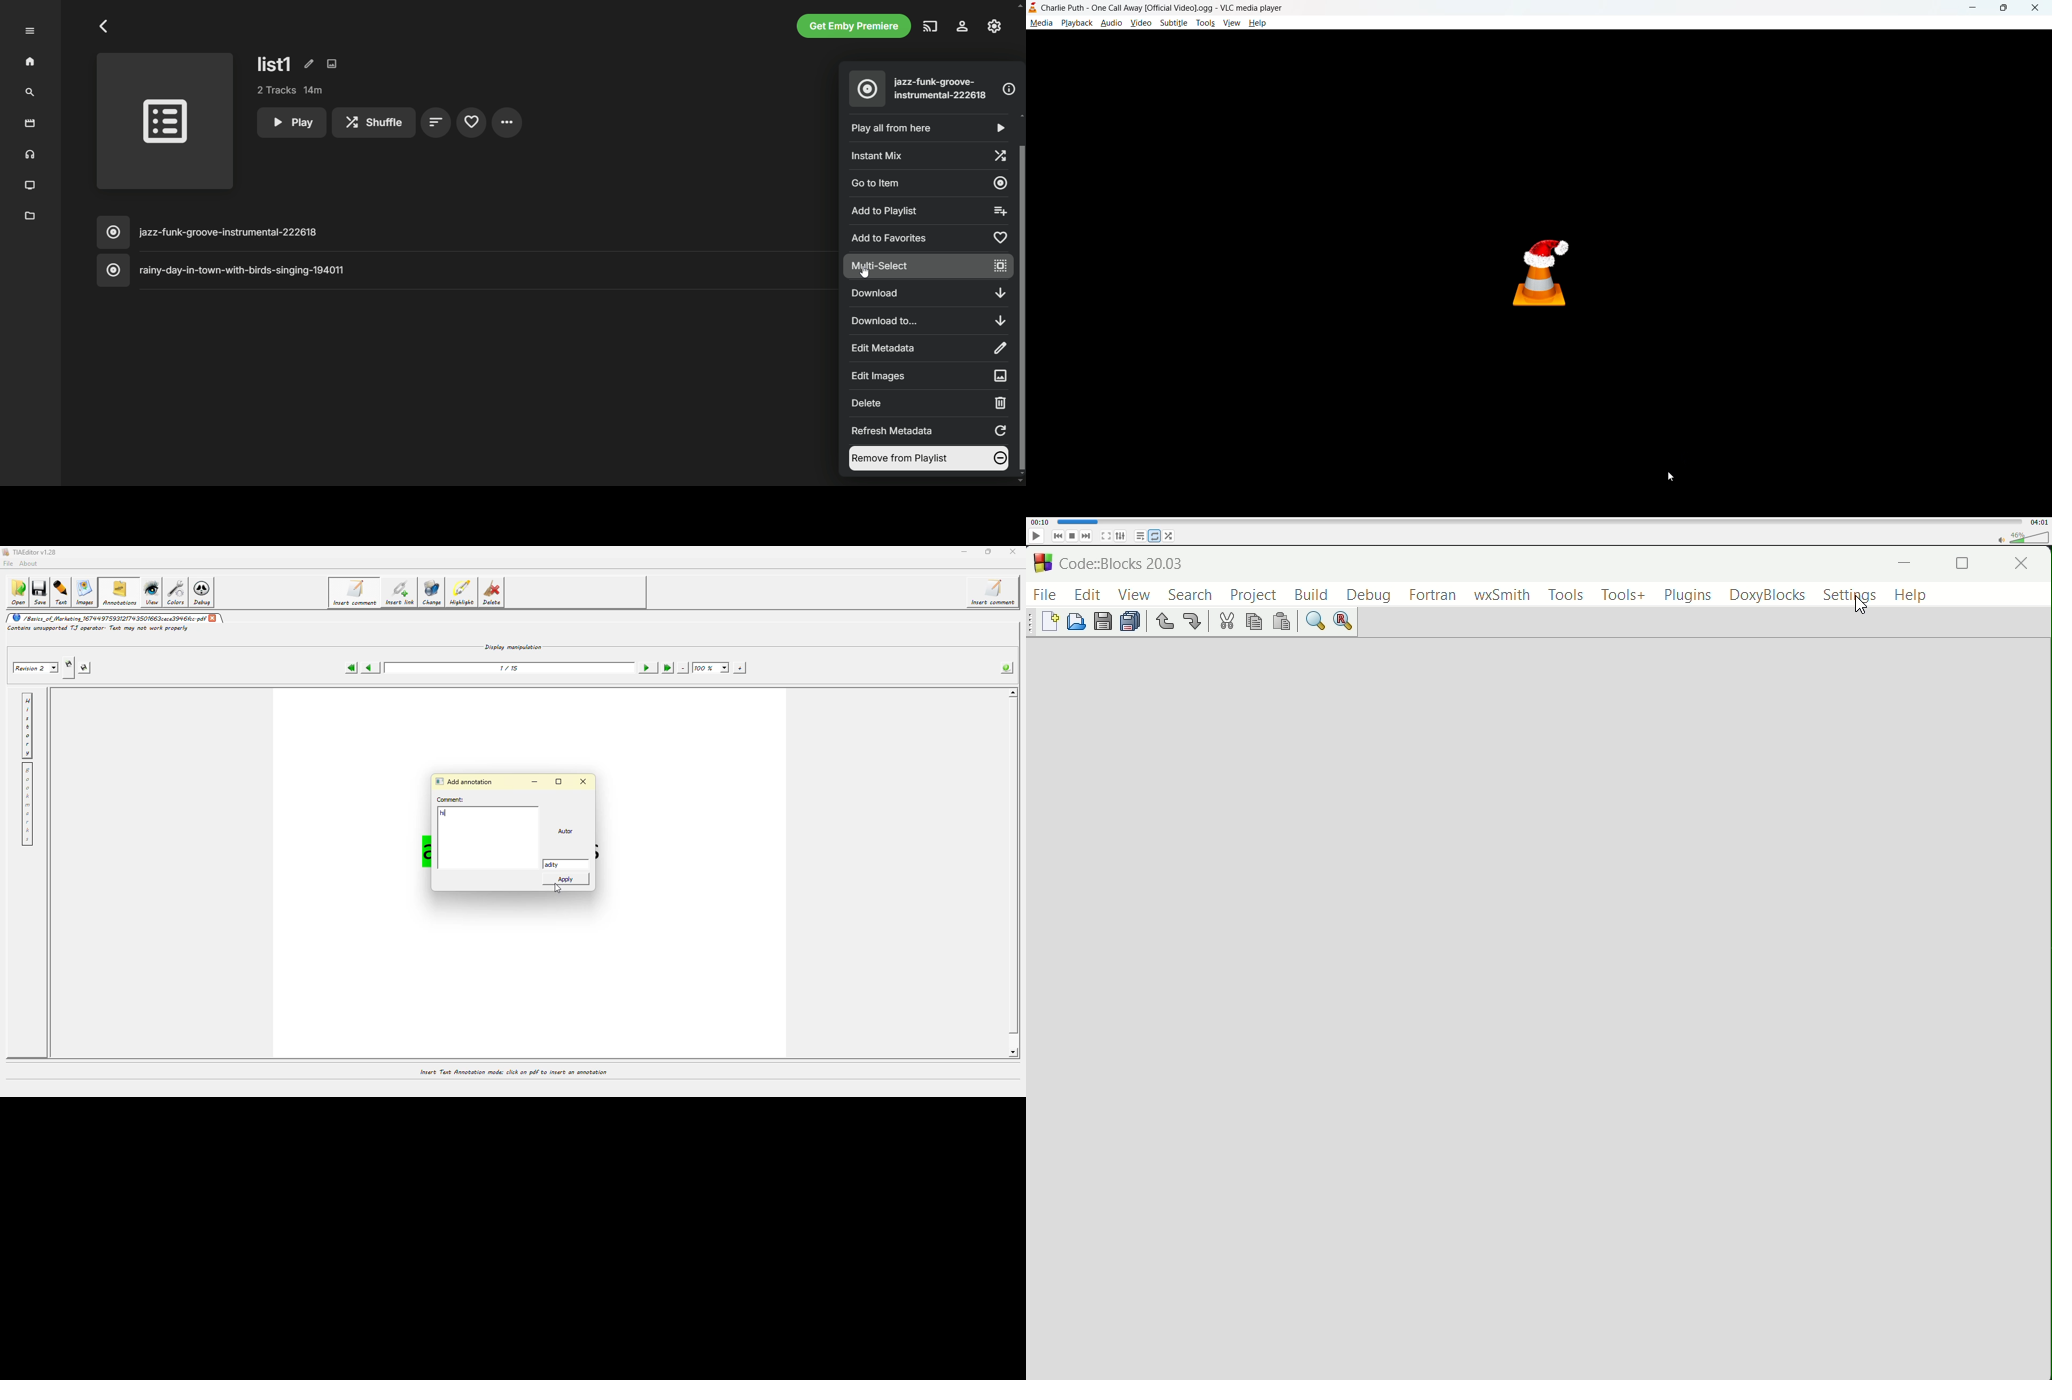 This screenshot has width=2072, height=1400. Describe the element at coordinates (1852, 600) in the screenshot. I see `settings` at that location.